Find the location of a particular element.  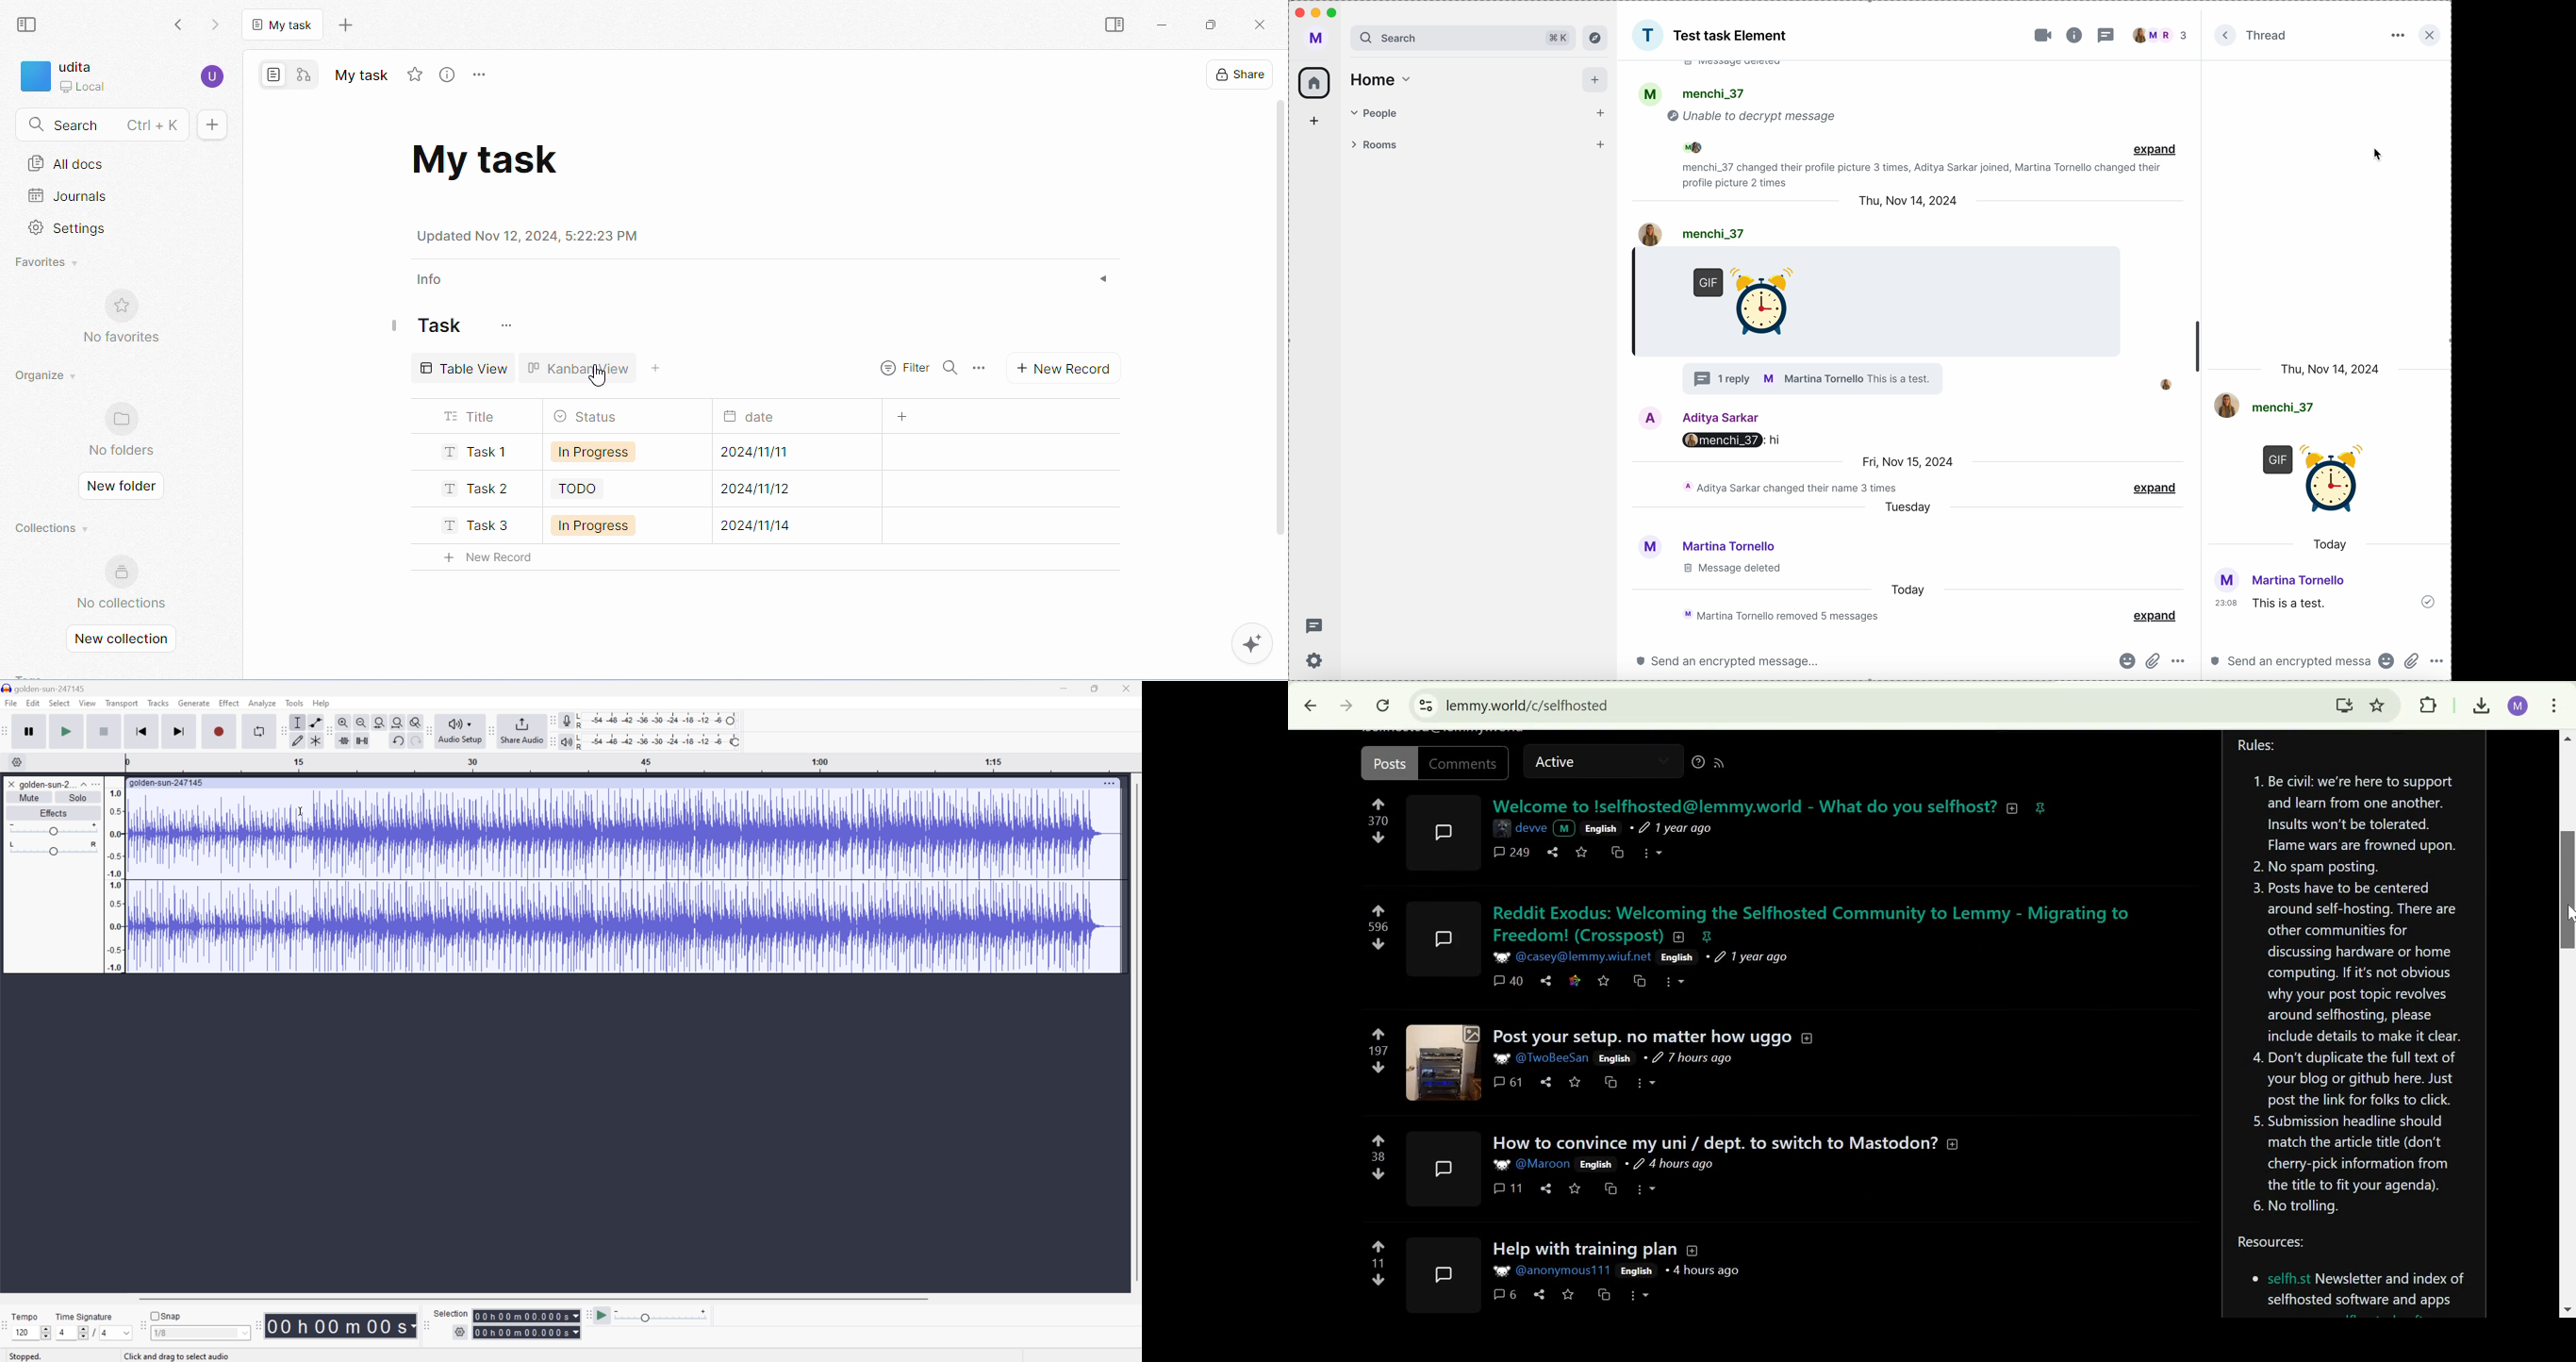

tab is located at coordinates (284, 24).